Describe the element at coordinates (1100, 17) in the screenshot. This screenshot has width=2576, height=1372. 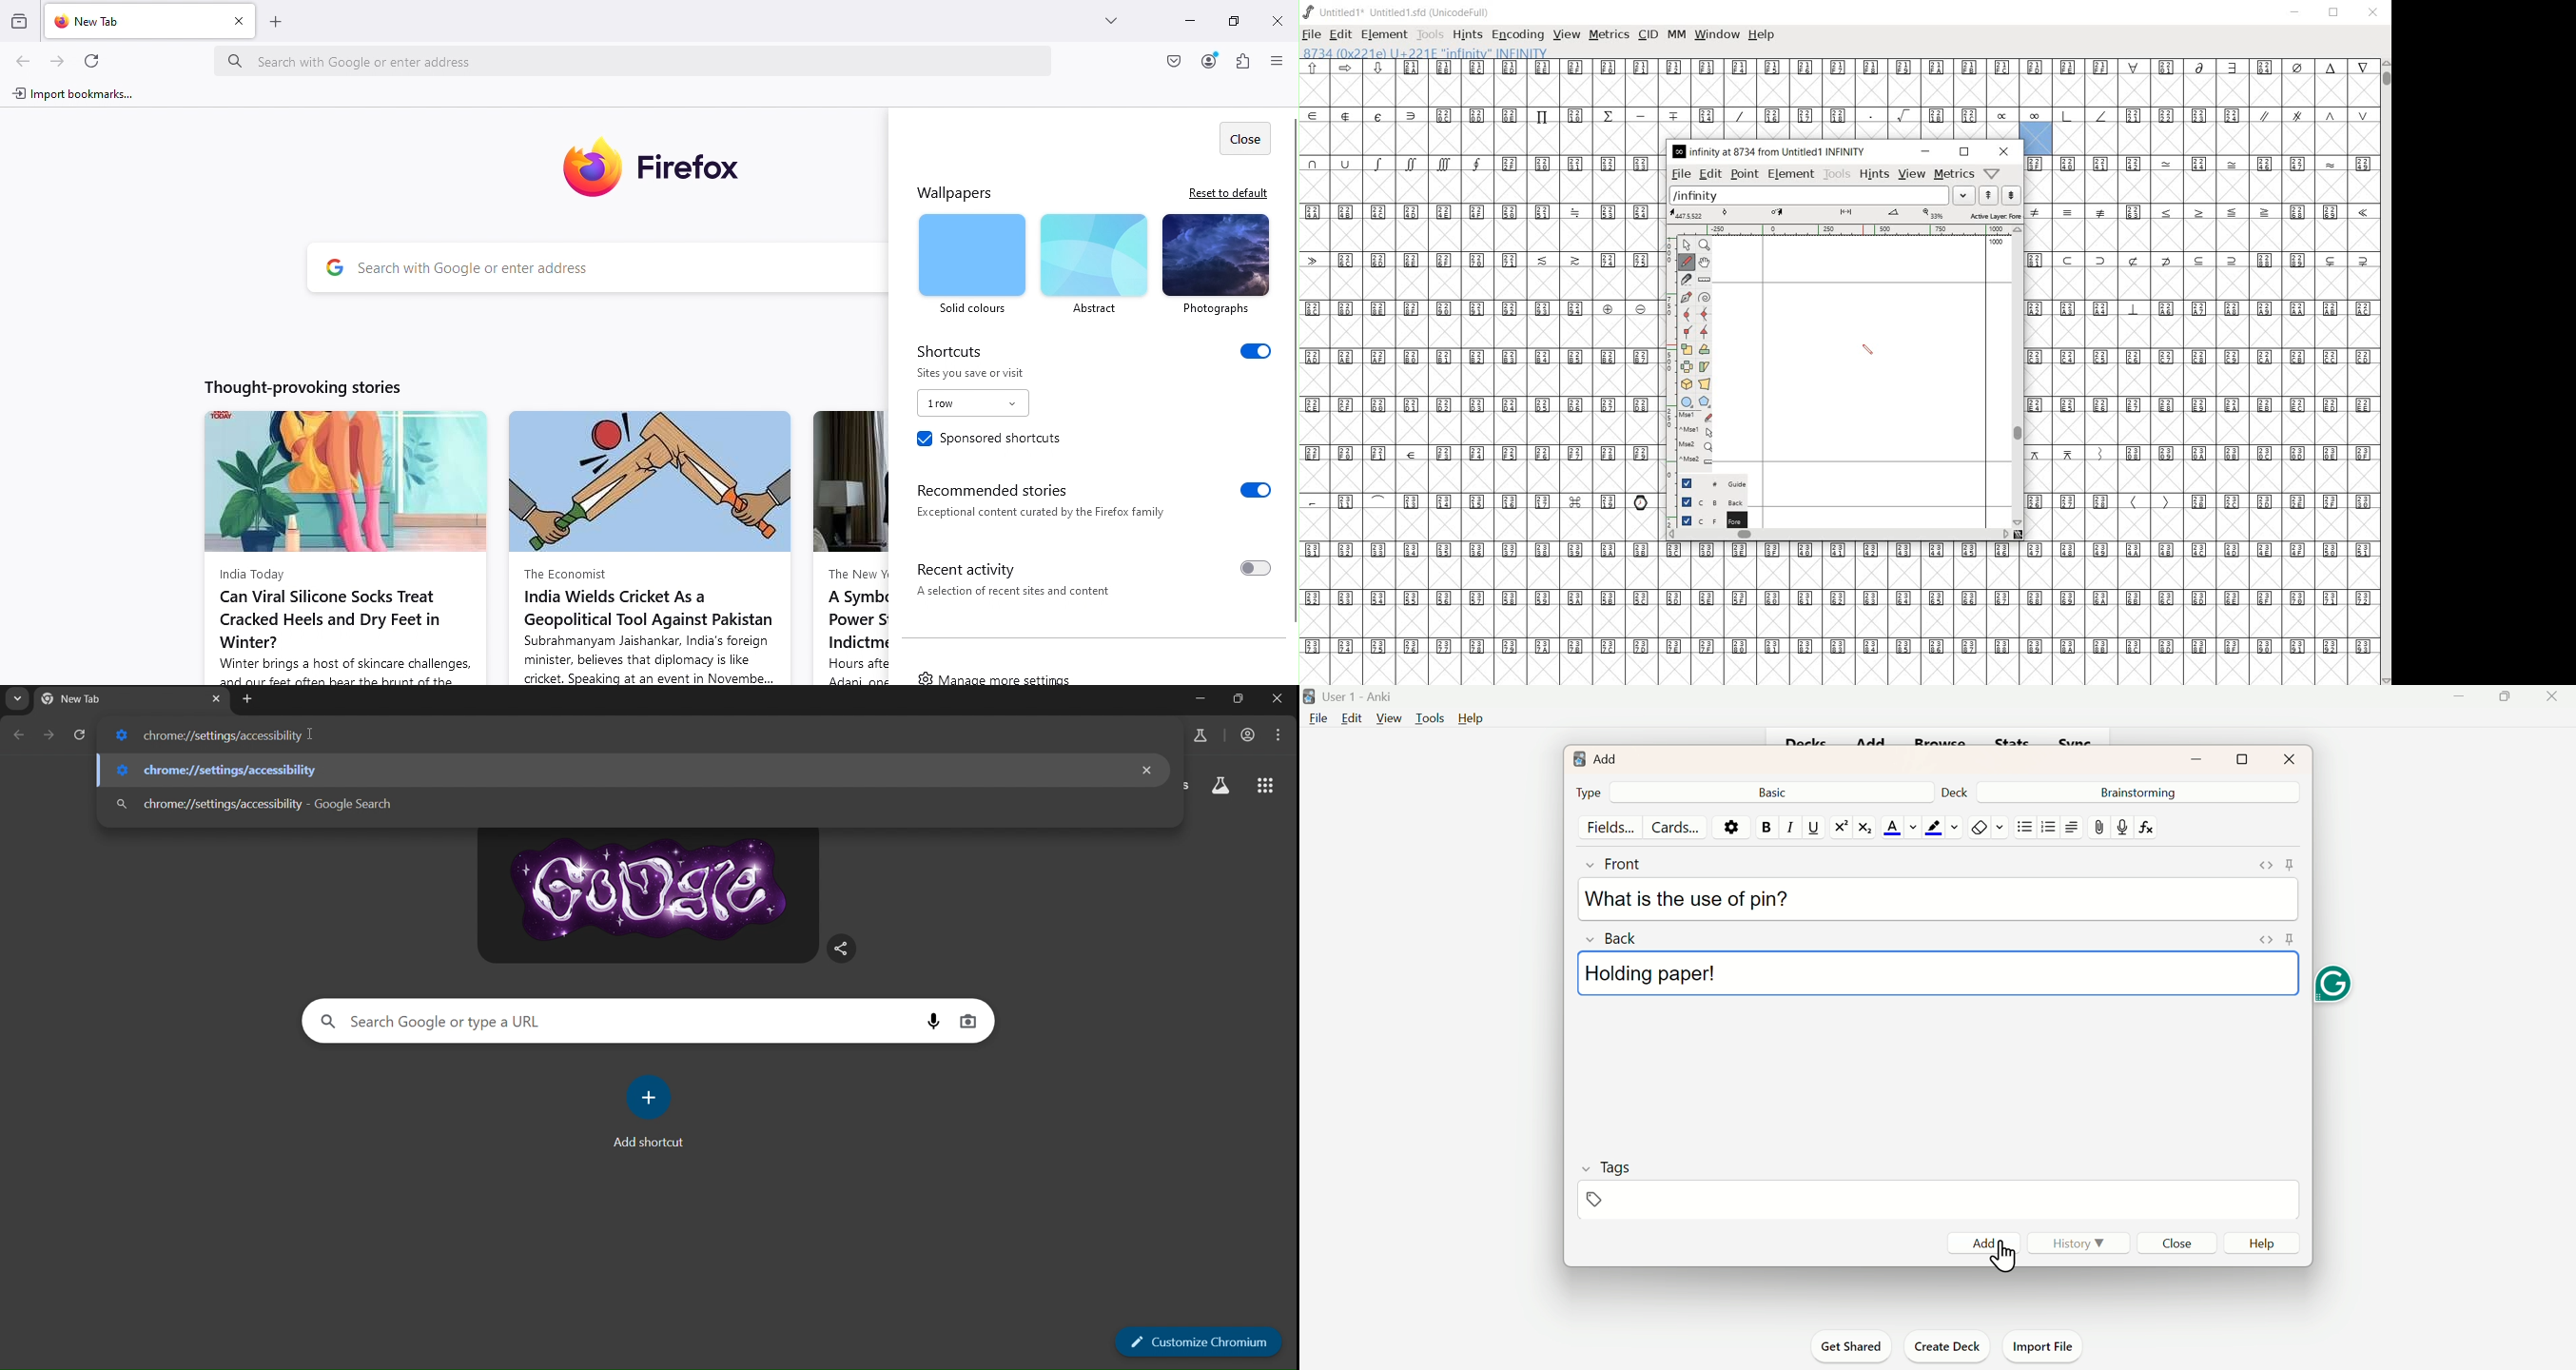
I see `List all tabs` at that location.